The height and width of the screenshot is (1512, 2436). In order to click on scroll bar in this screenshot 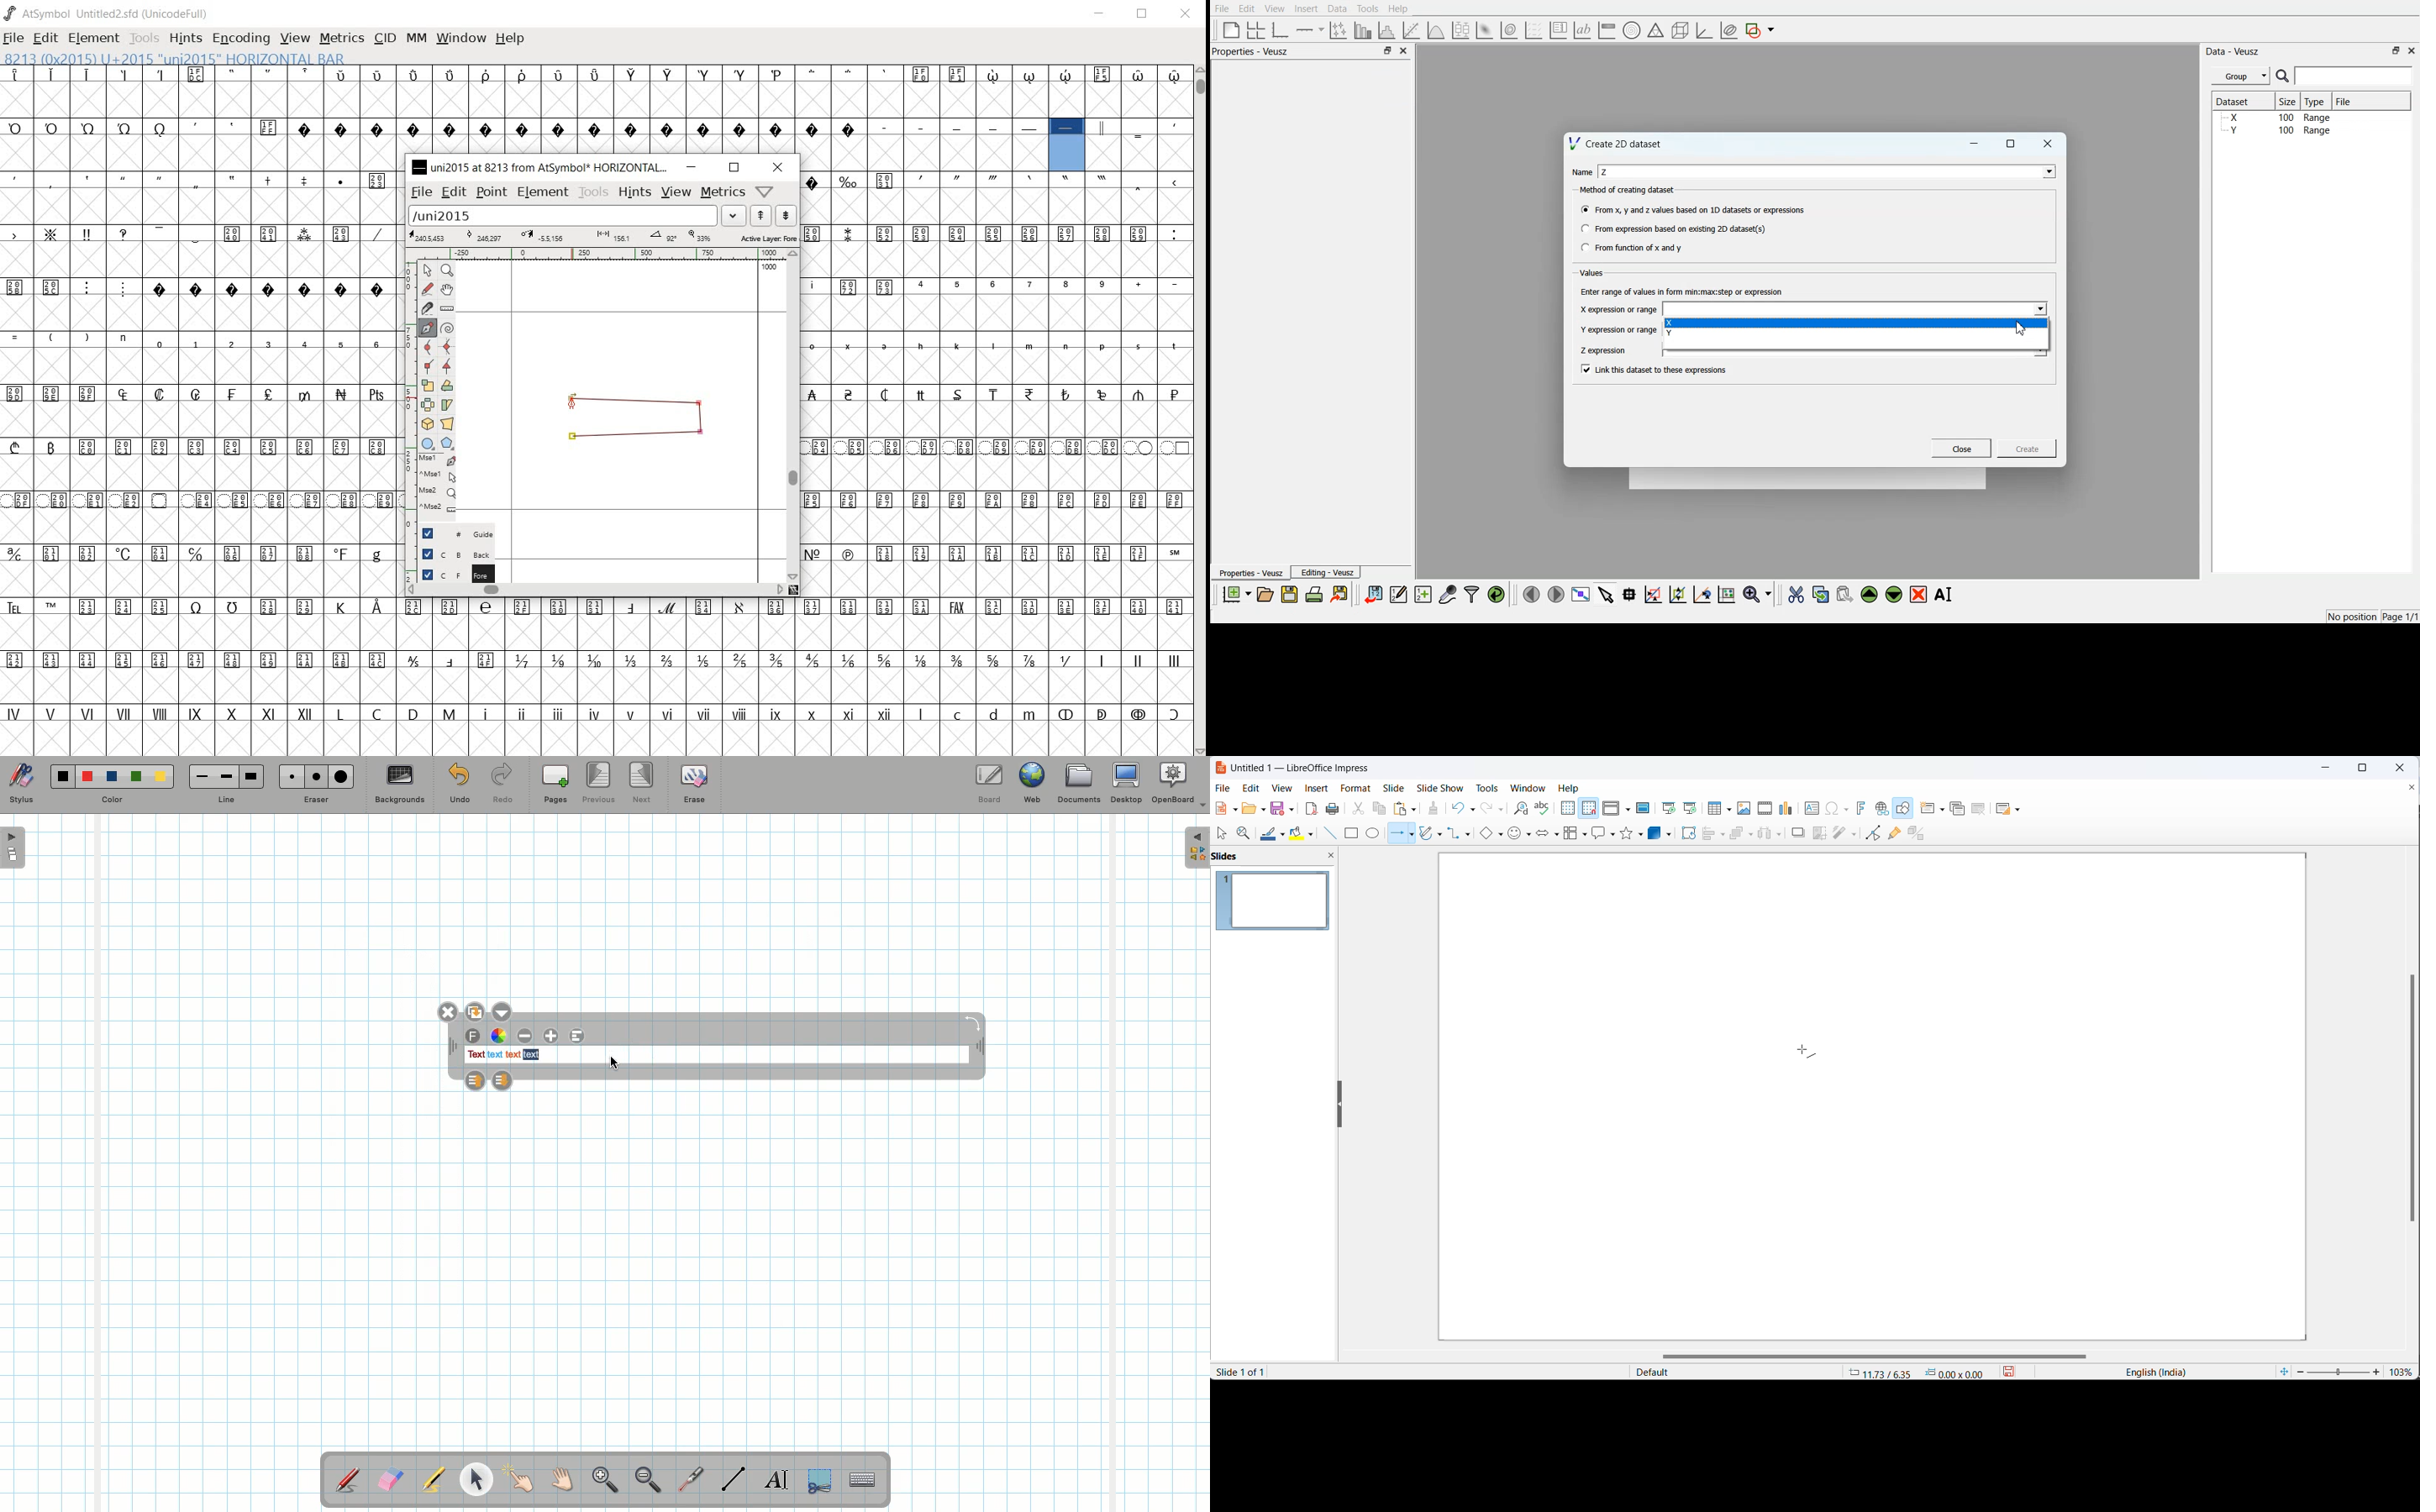, I will do `click(1884, 1354)`.